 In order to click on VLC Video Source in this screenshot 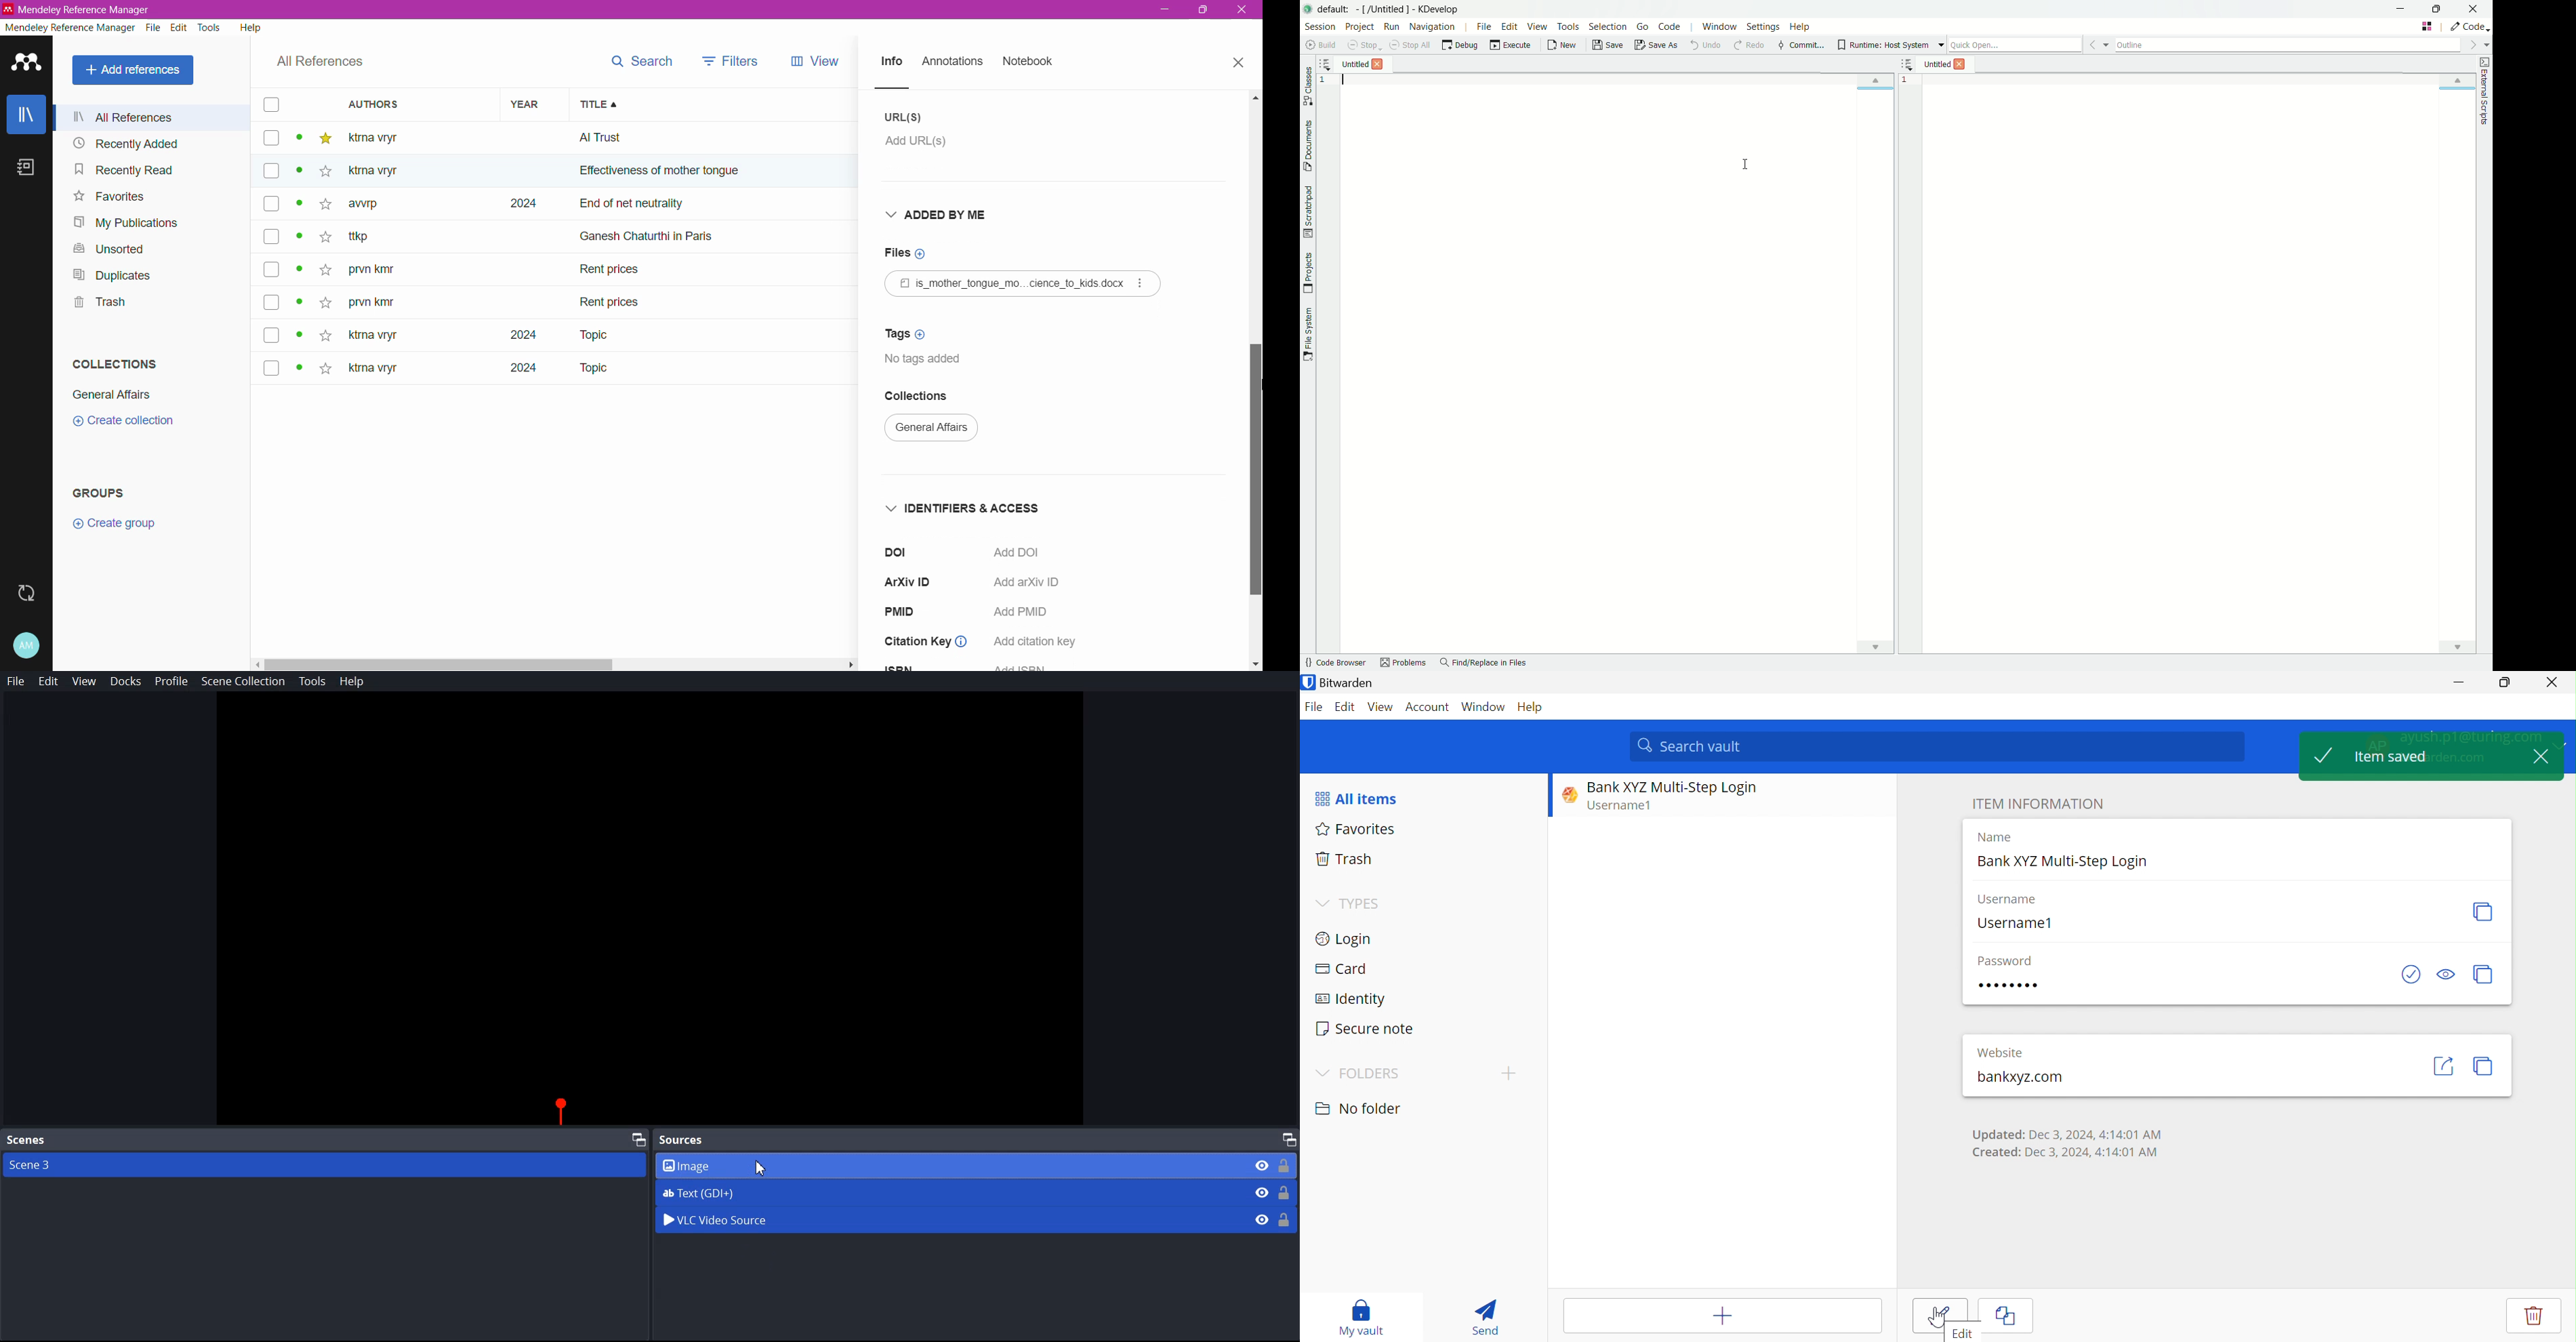, I will do `click(946, 1219)`.